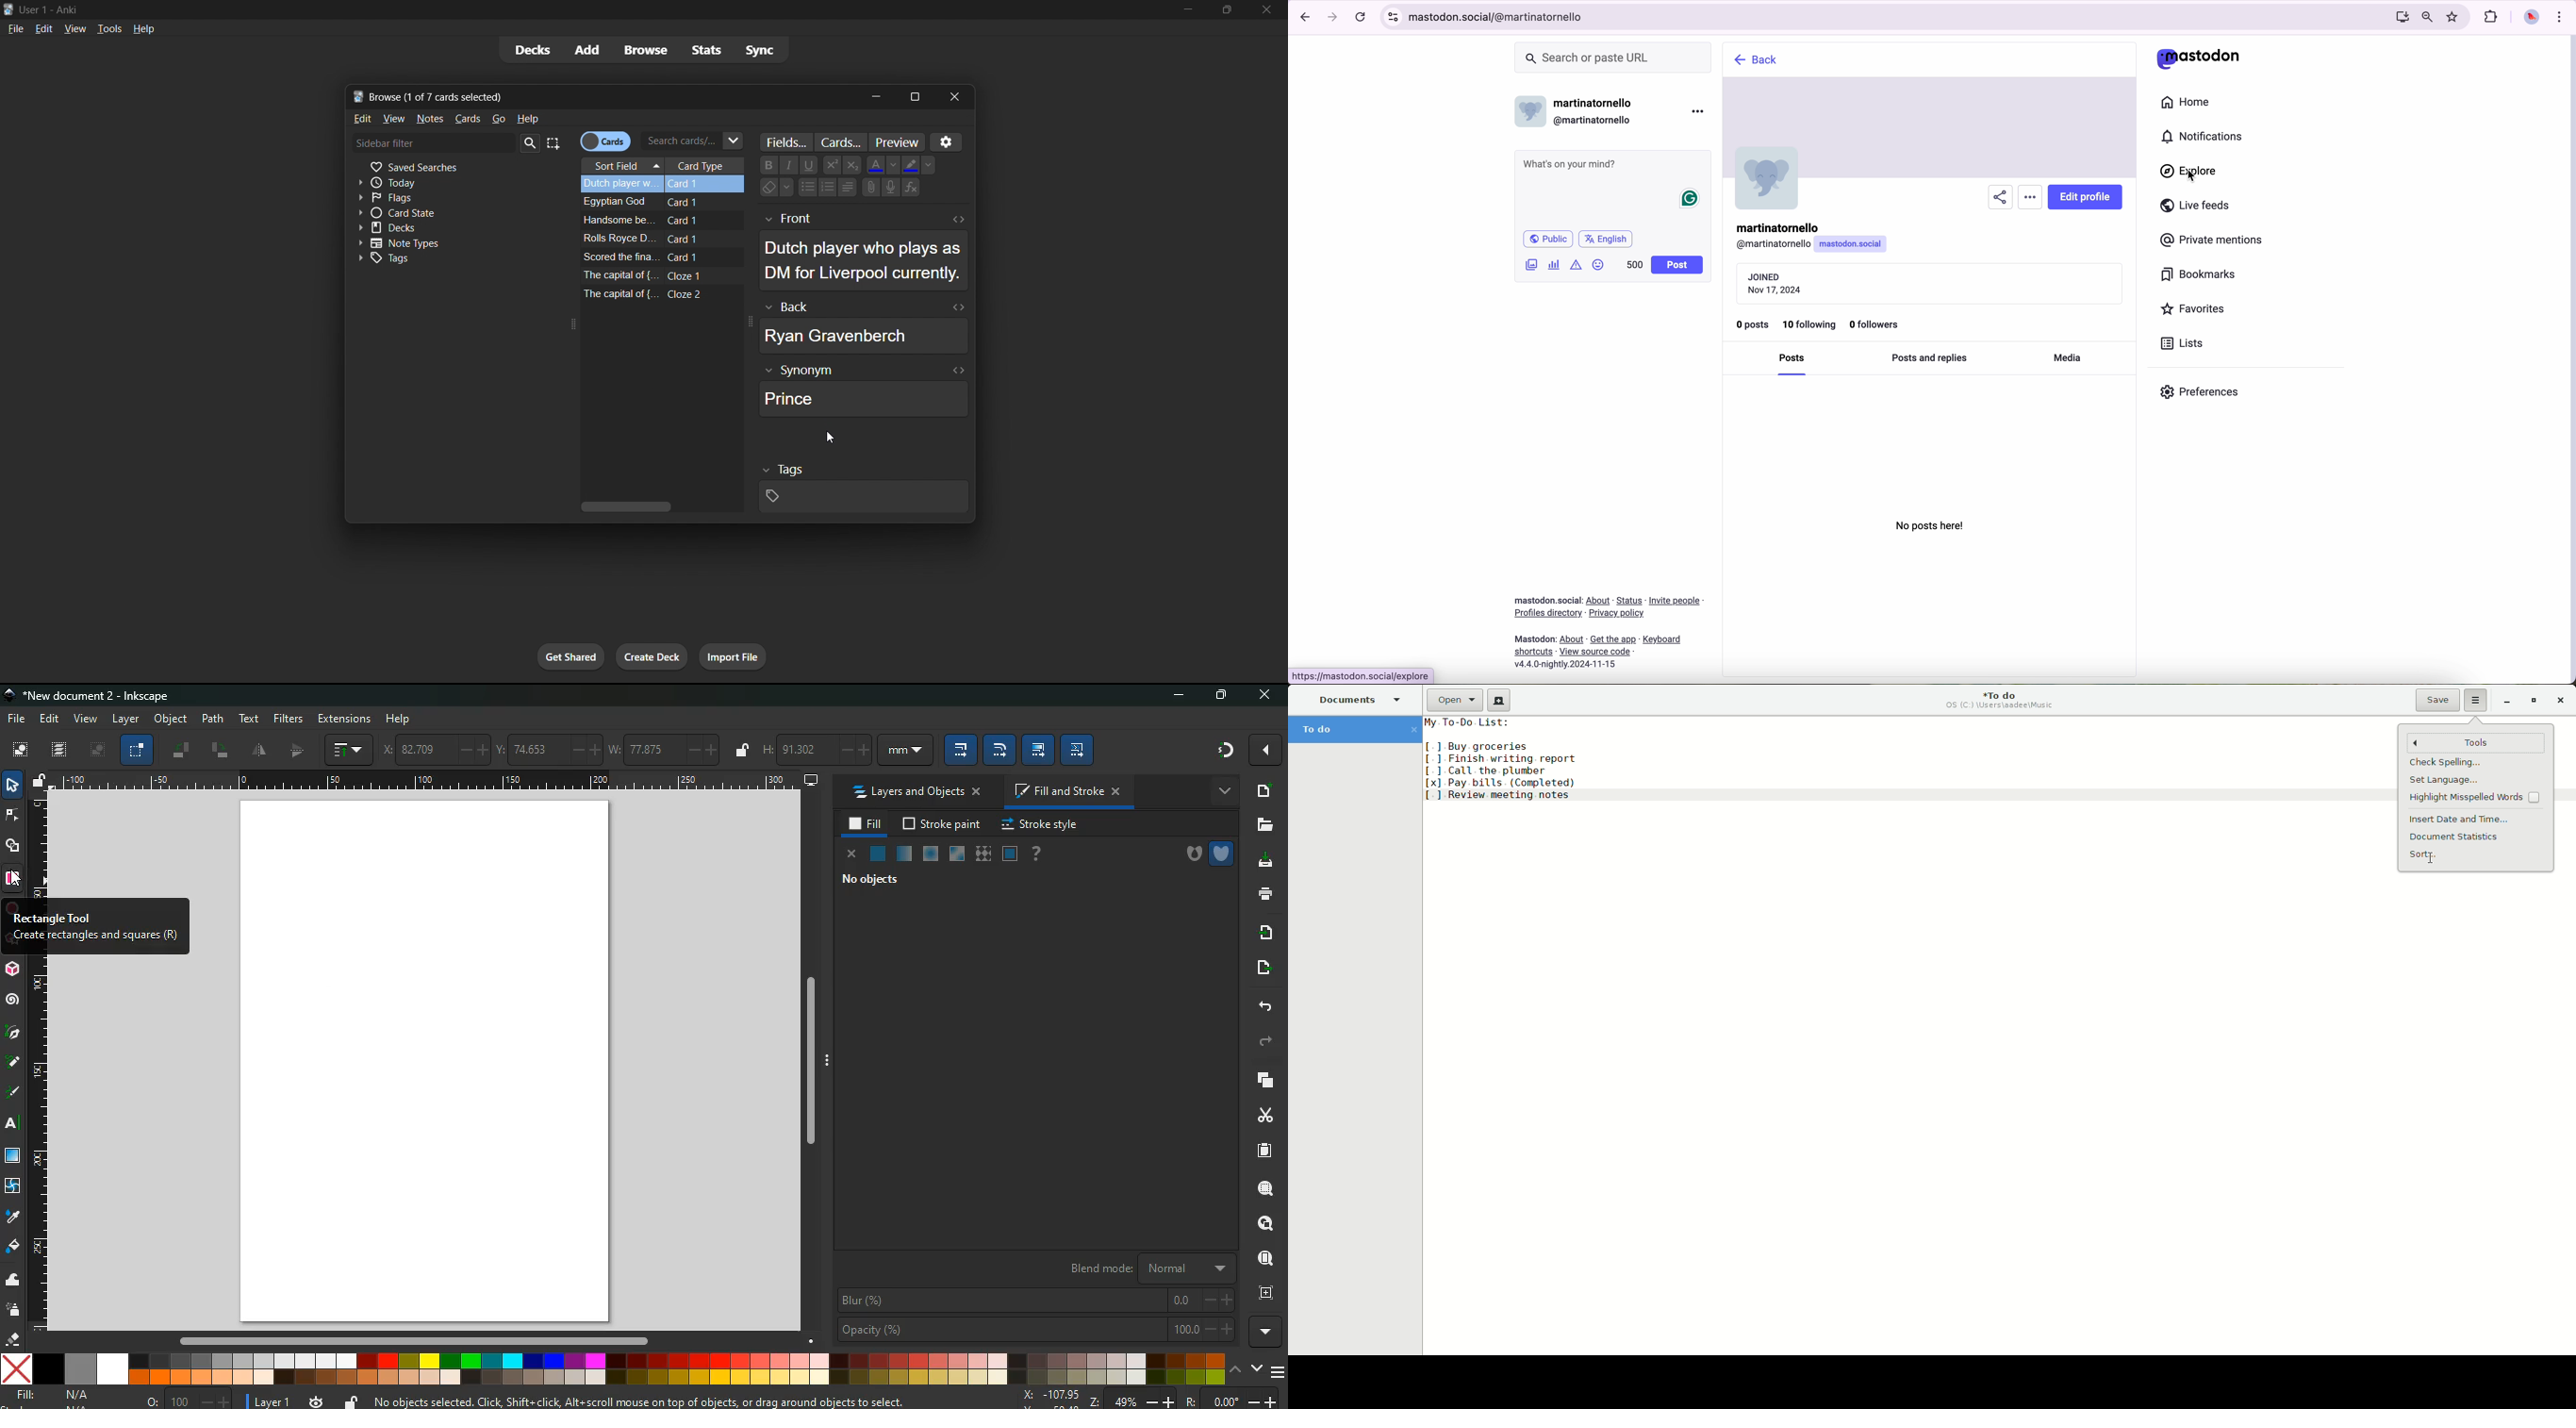  I want to click on cursor, so click(833, 436).